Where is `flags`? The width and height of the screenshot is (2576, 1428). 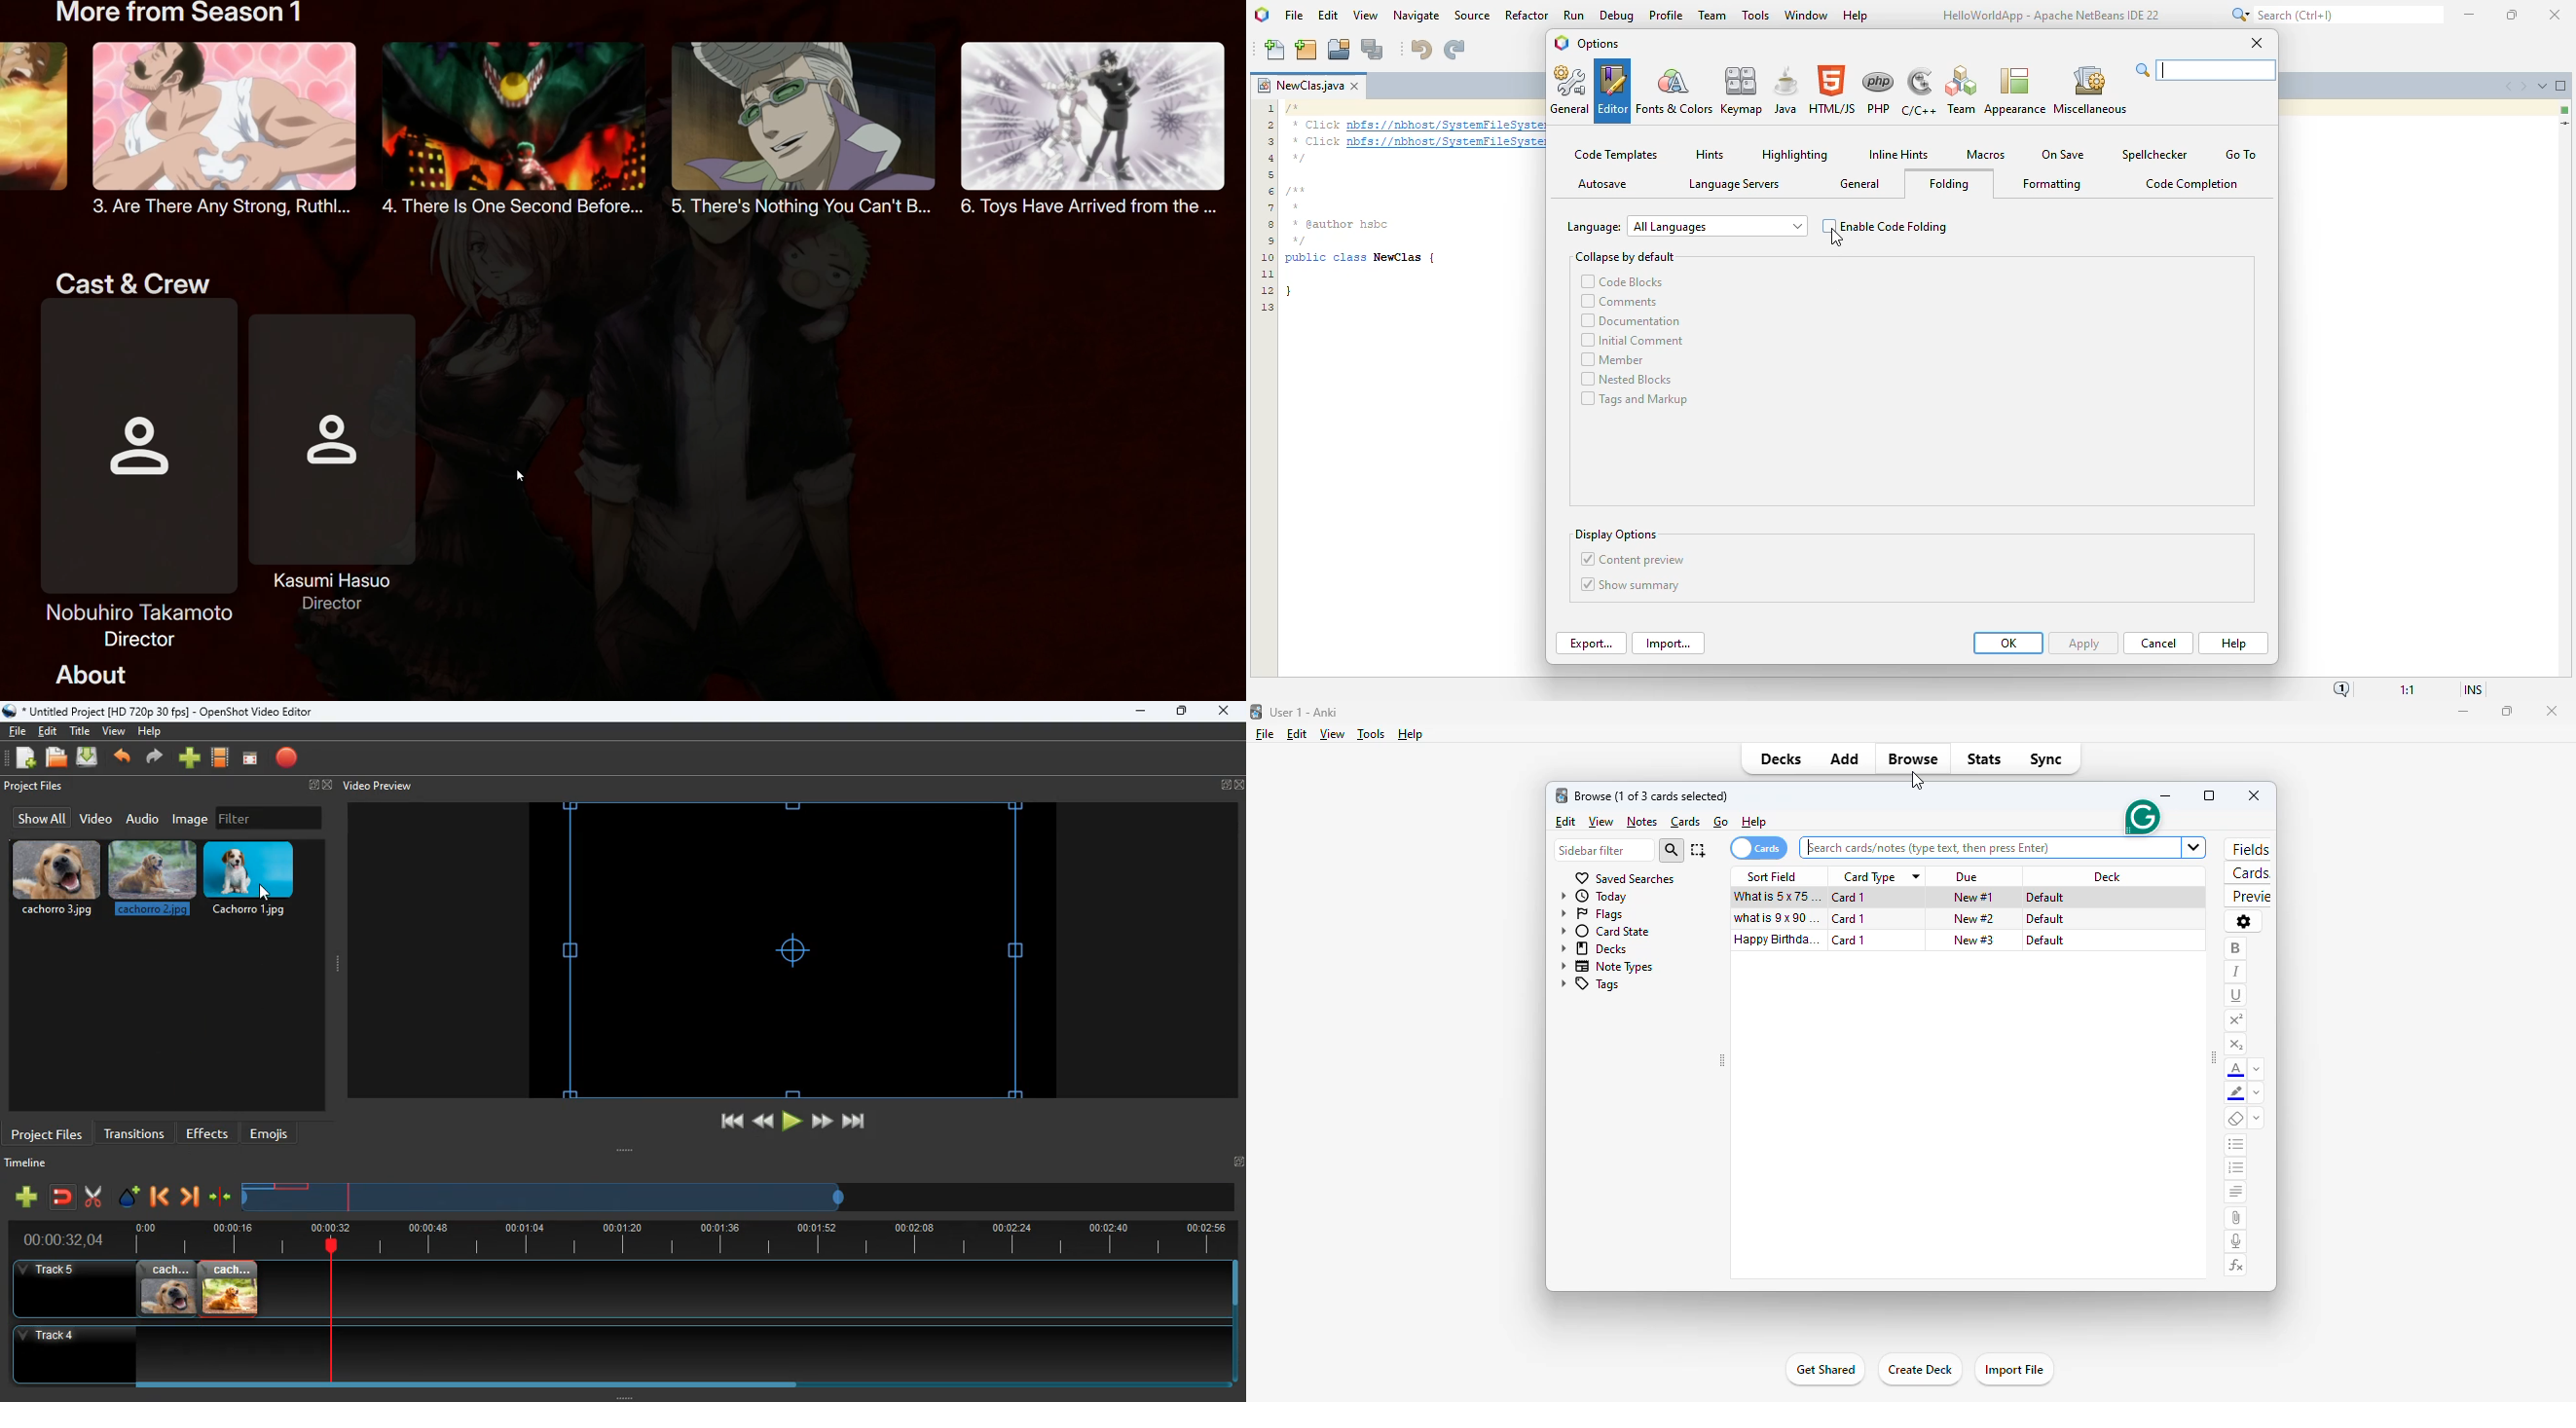 flags is located at coordinates (1591, 915).